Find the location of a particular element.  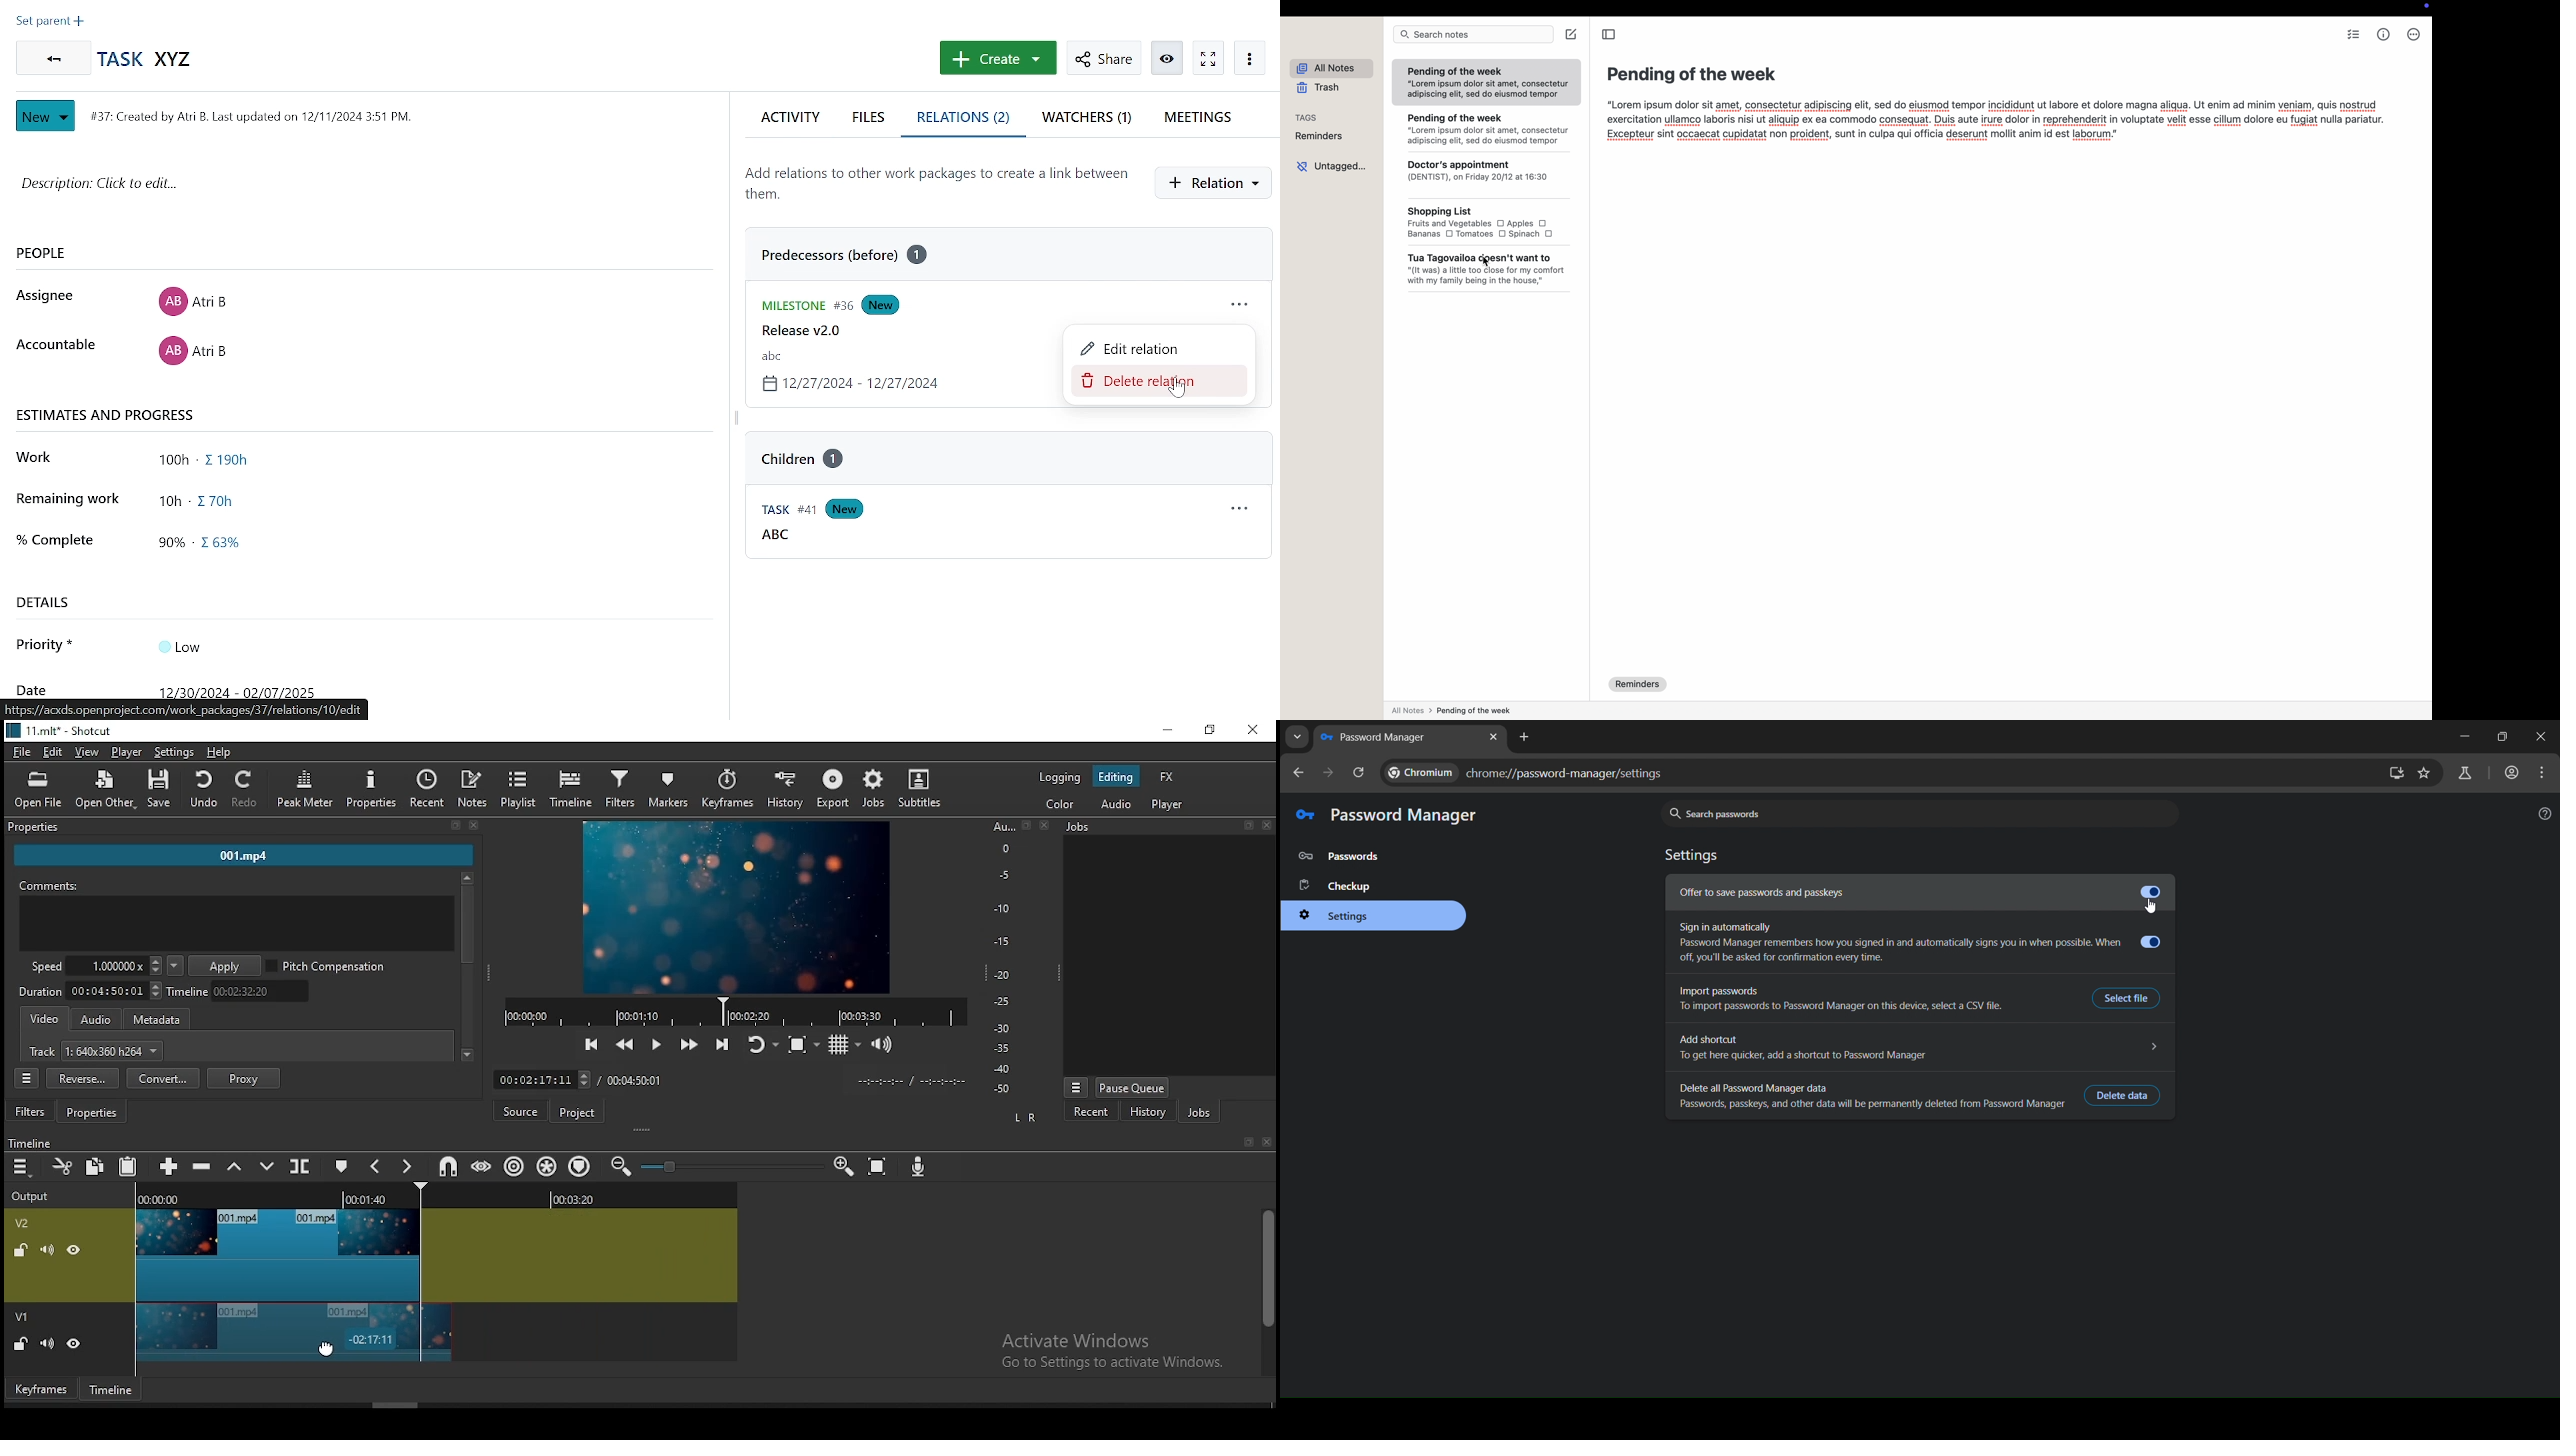

metrics is located at coordinates (2384, 35).